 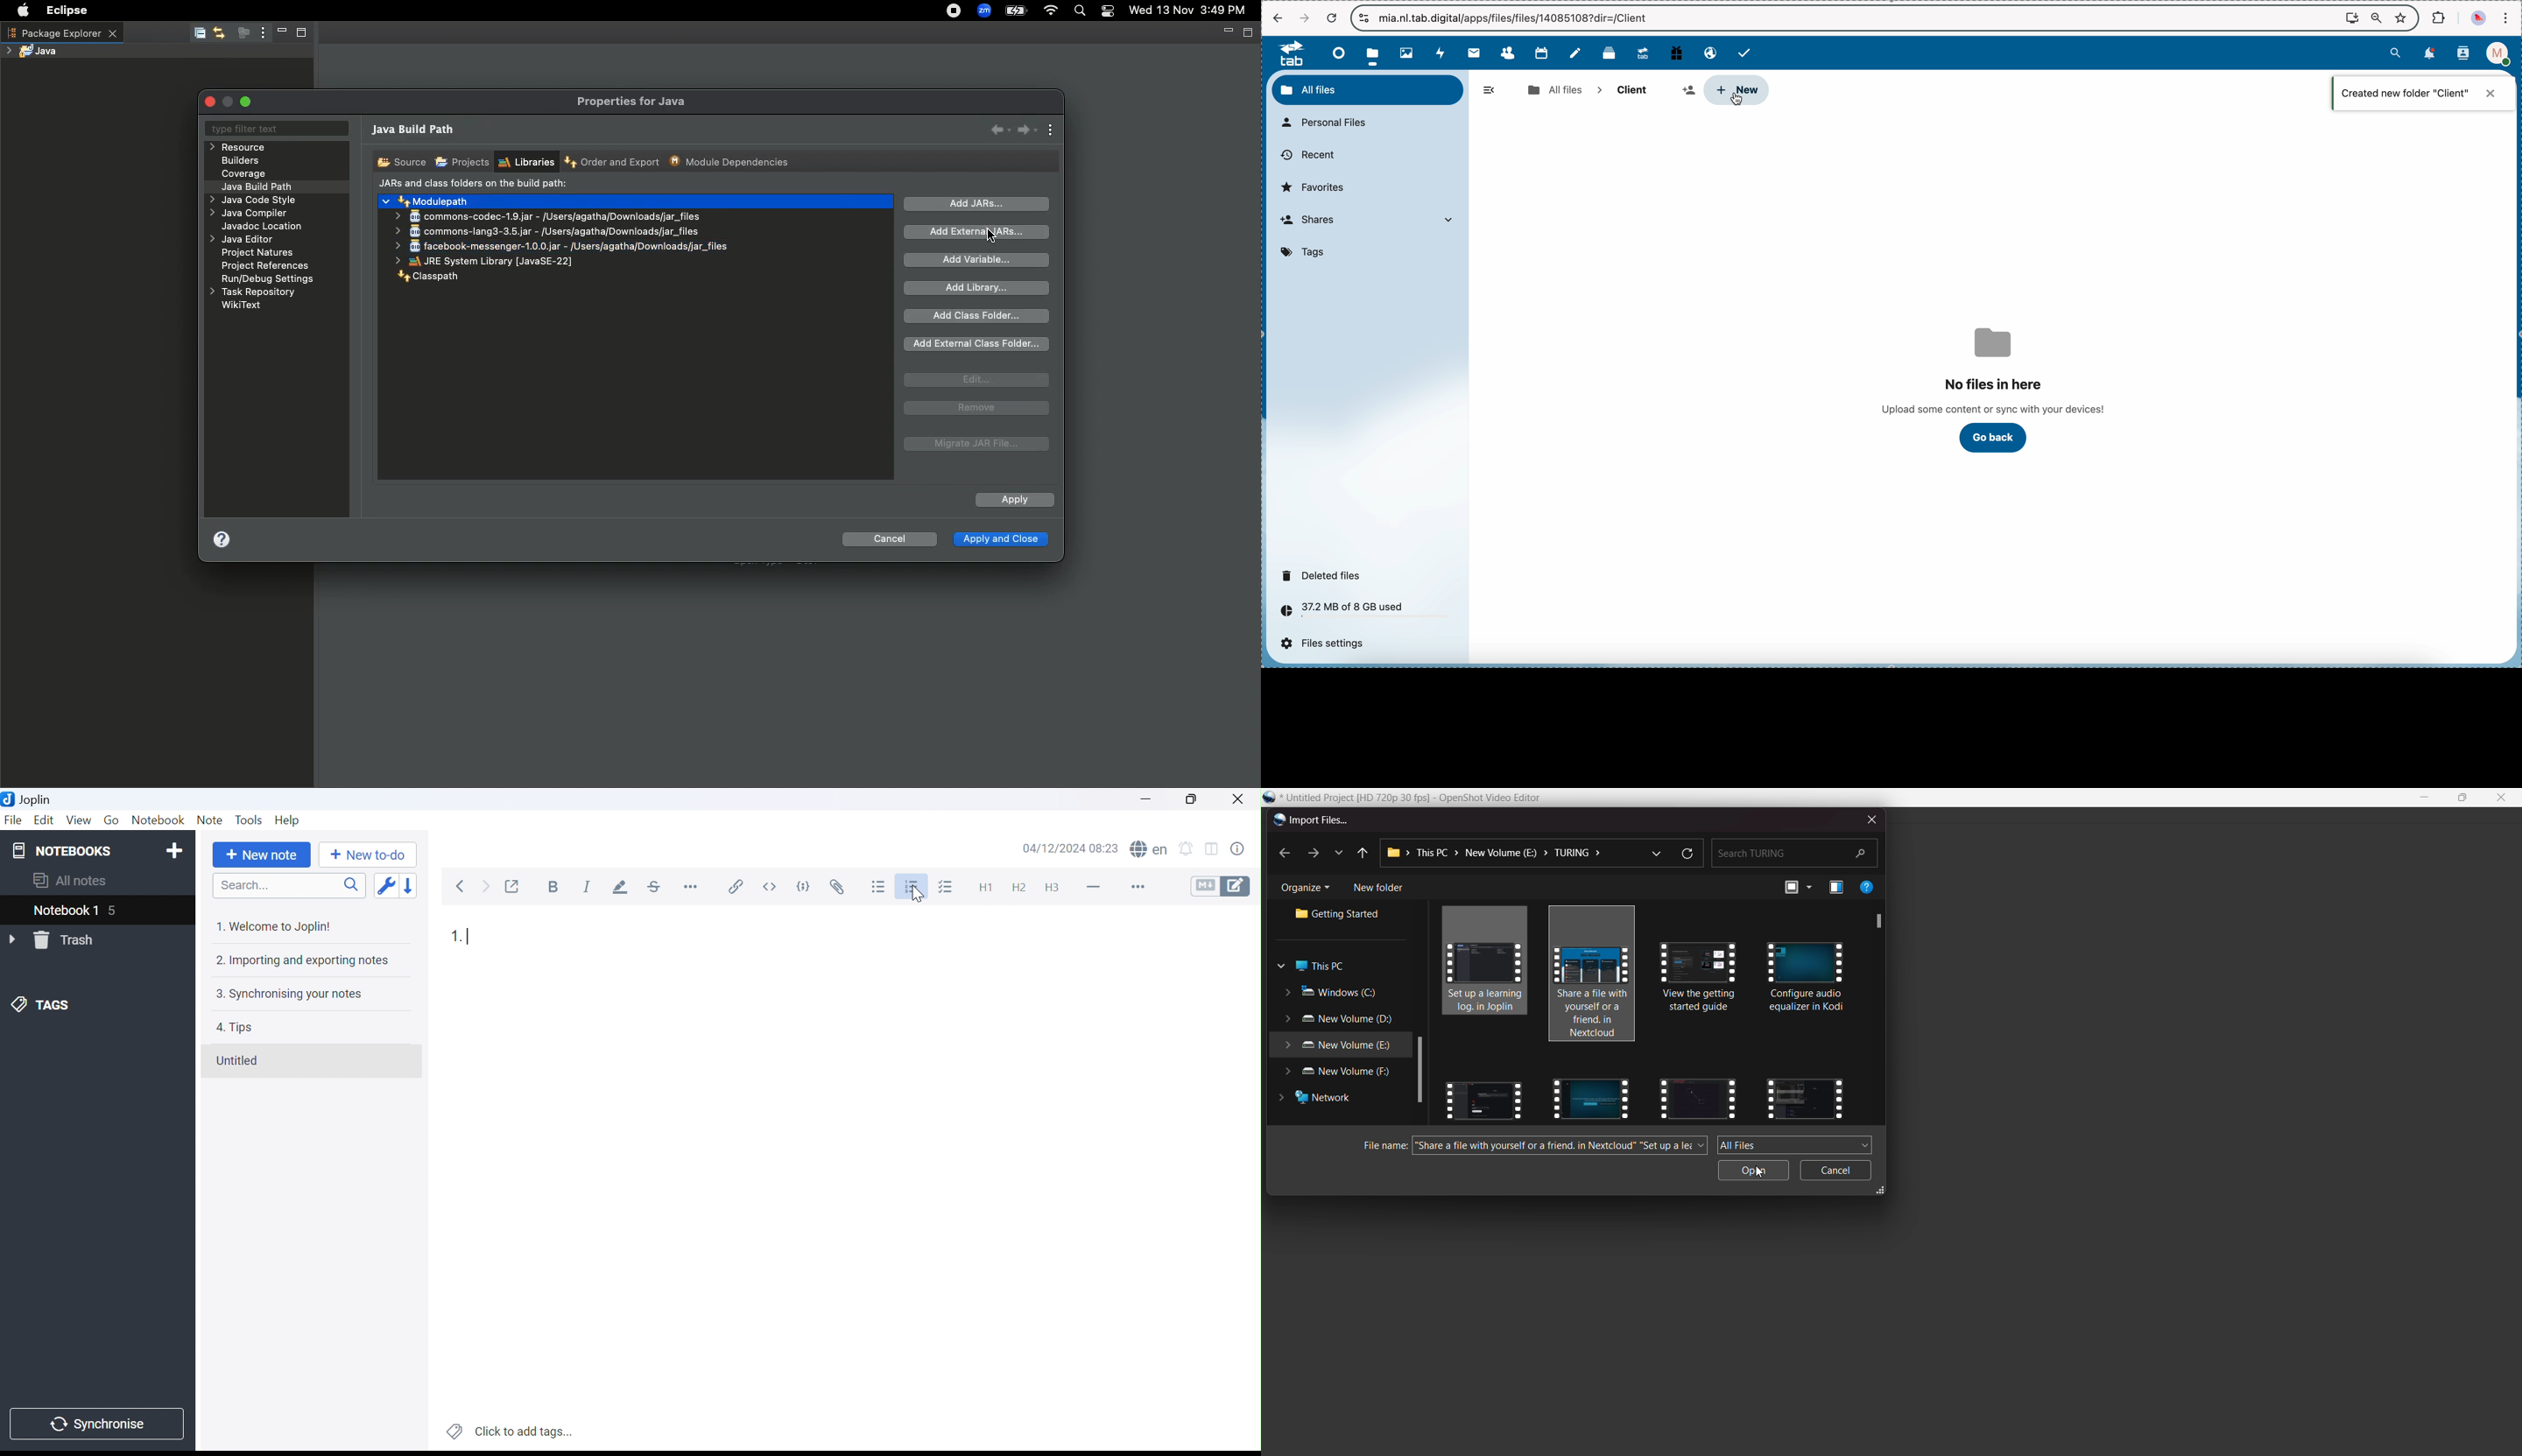 What do you see at coordinates (1631, 91) in the screenshot?
I see `client` at bounding box center [1631, 91].